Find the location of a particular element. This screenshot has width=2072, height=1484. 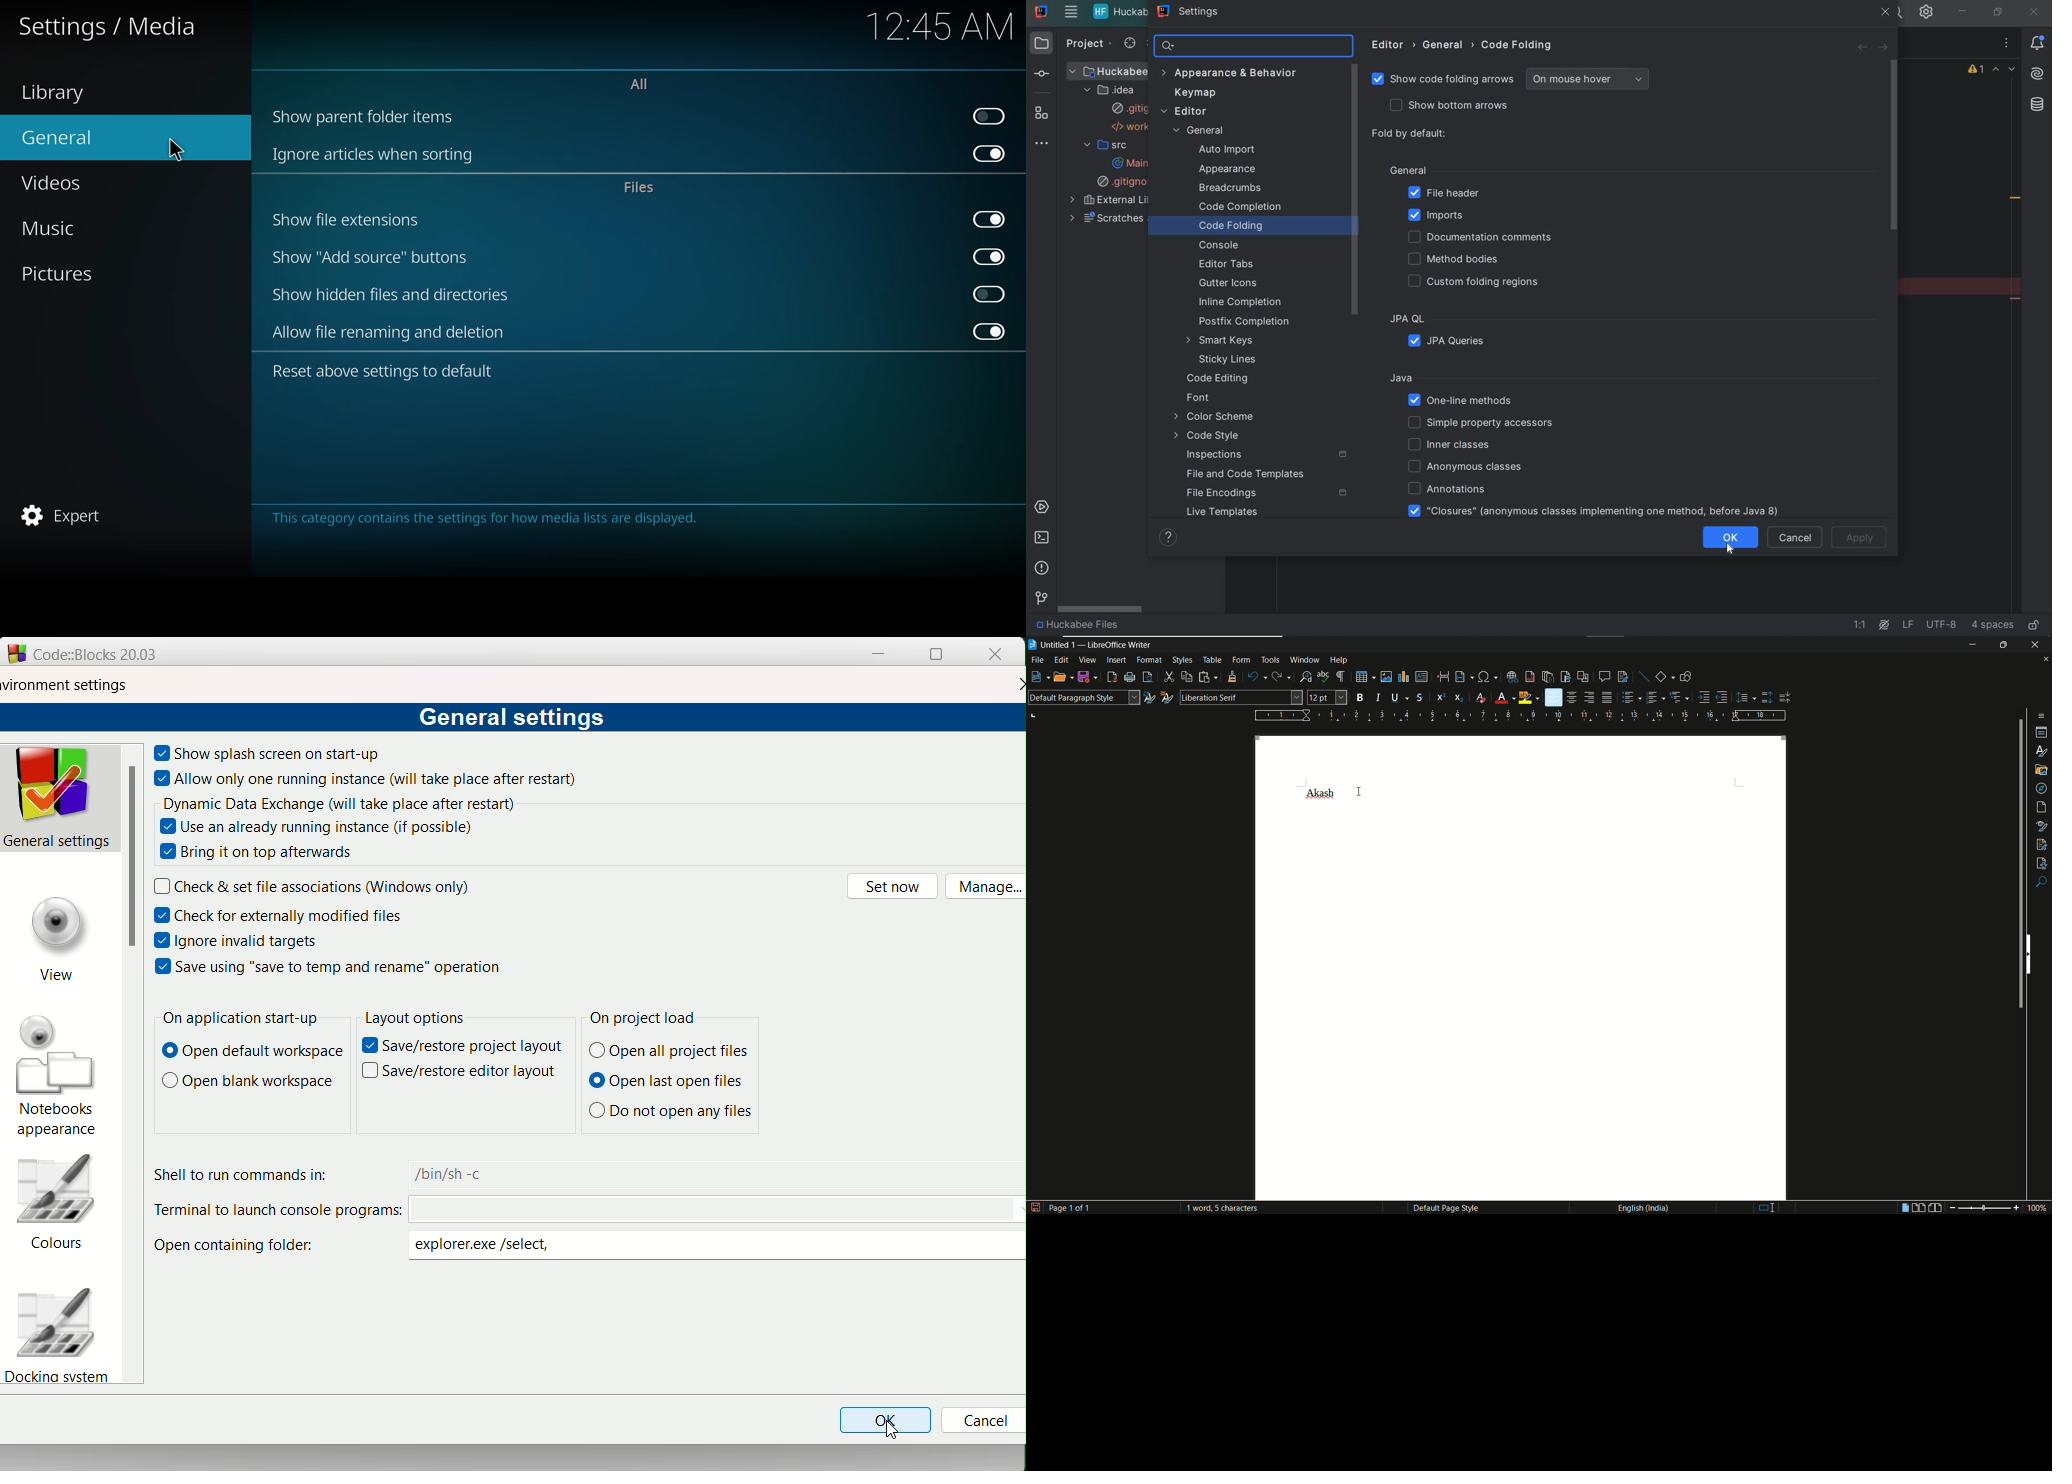

show parent folder items is located at coordinates (369, 115).